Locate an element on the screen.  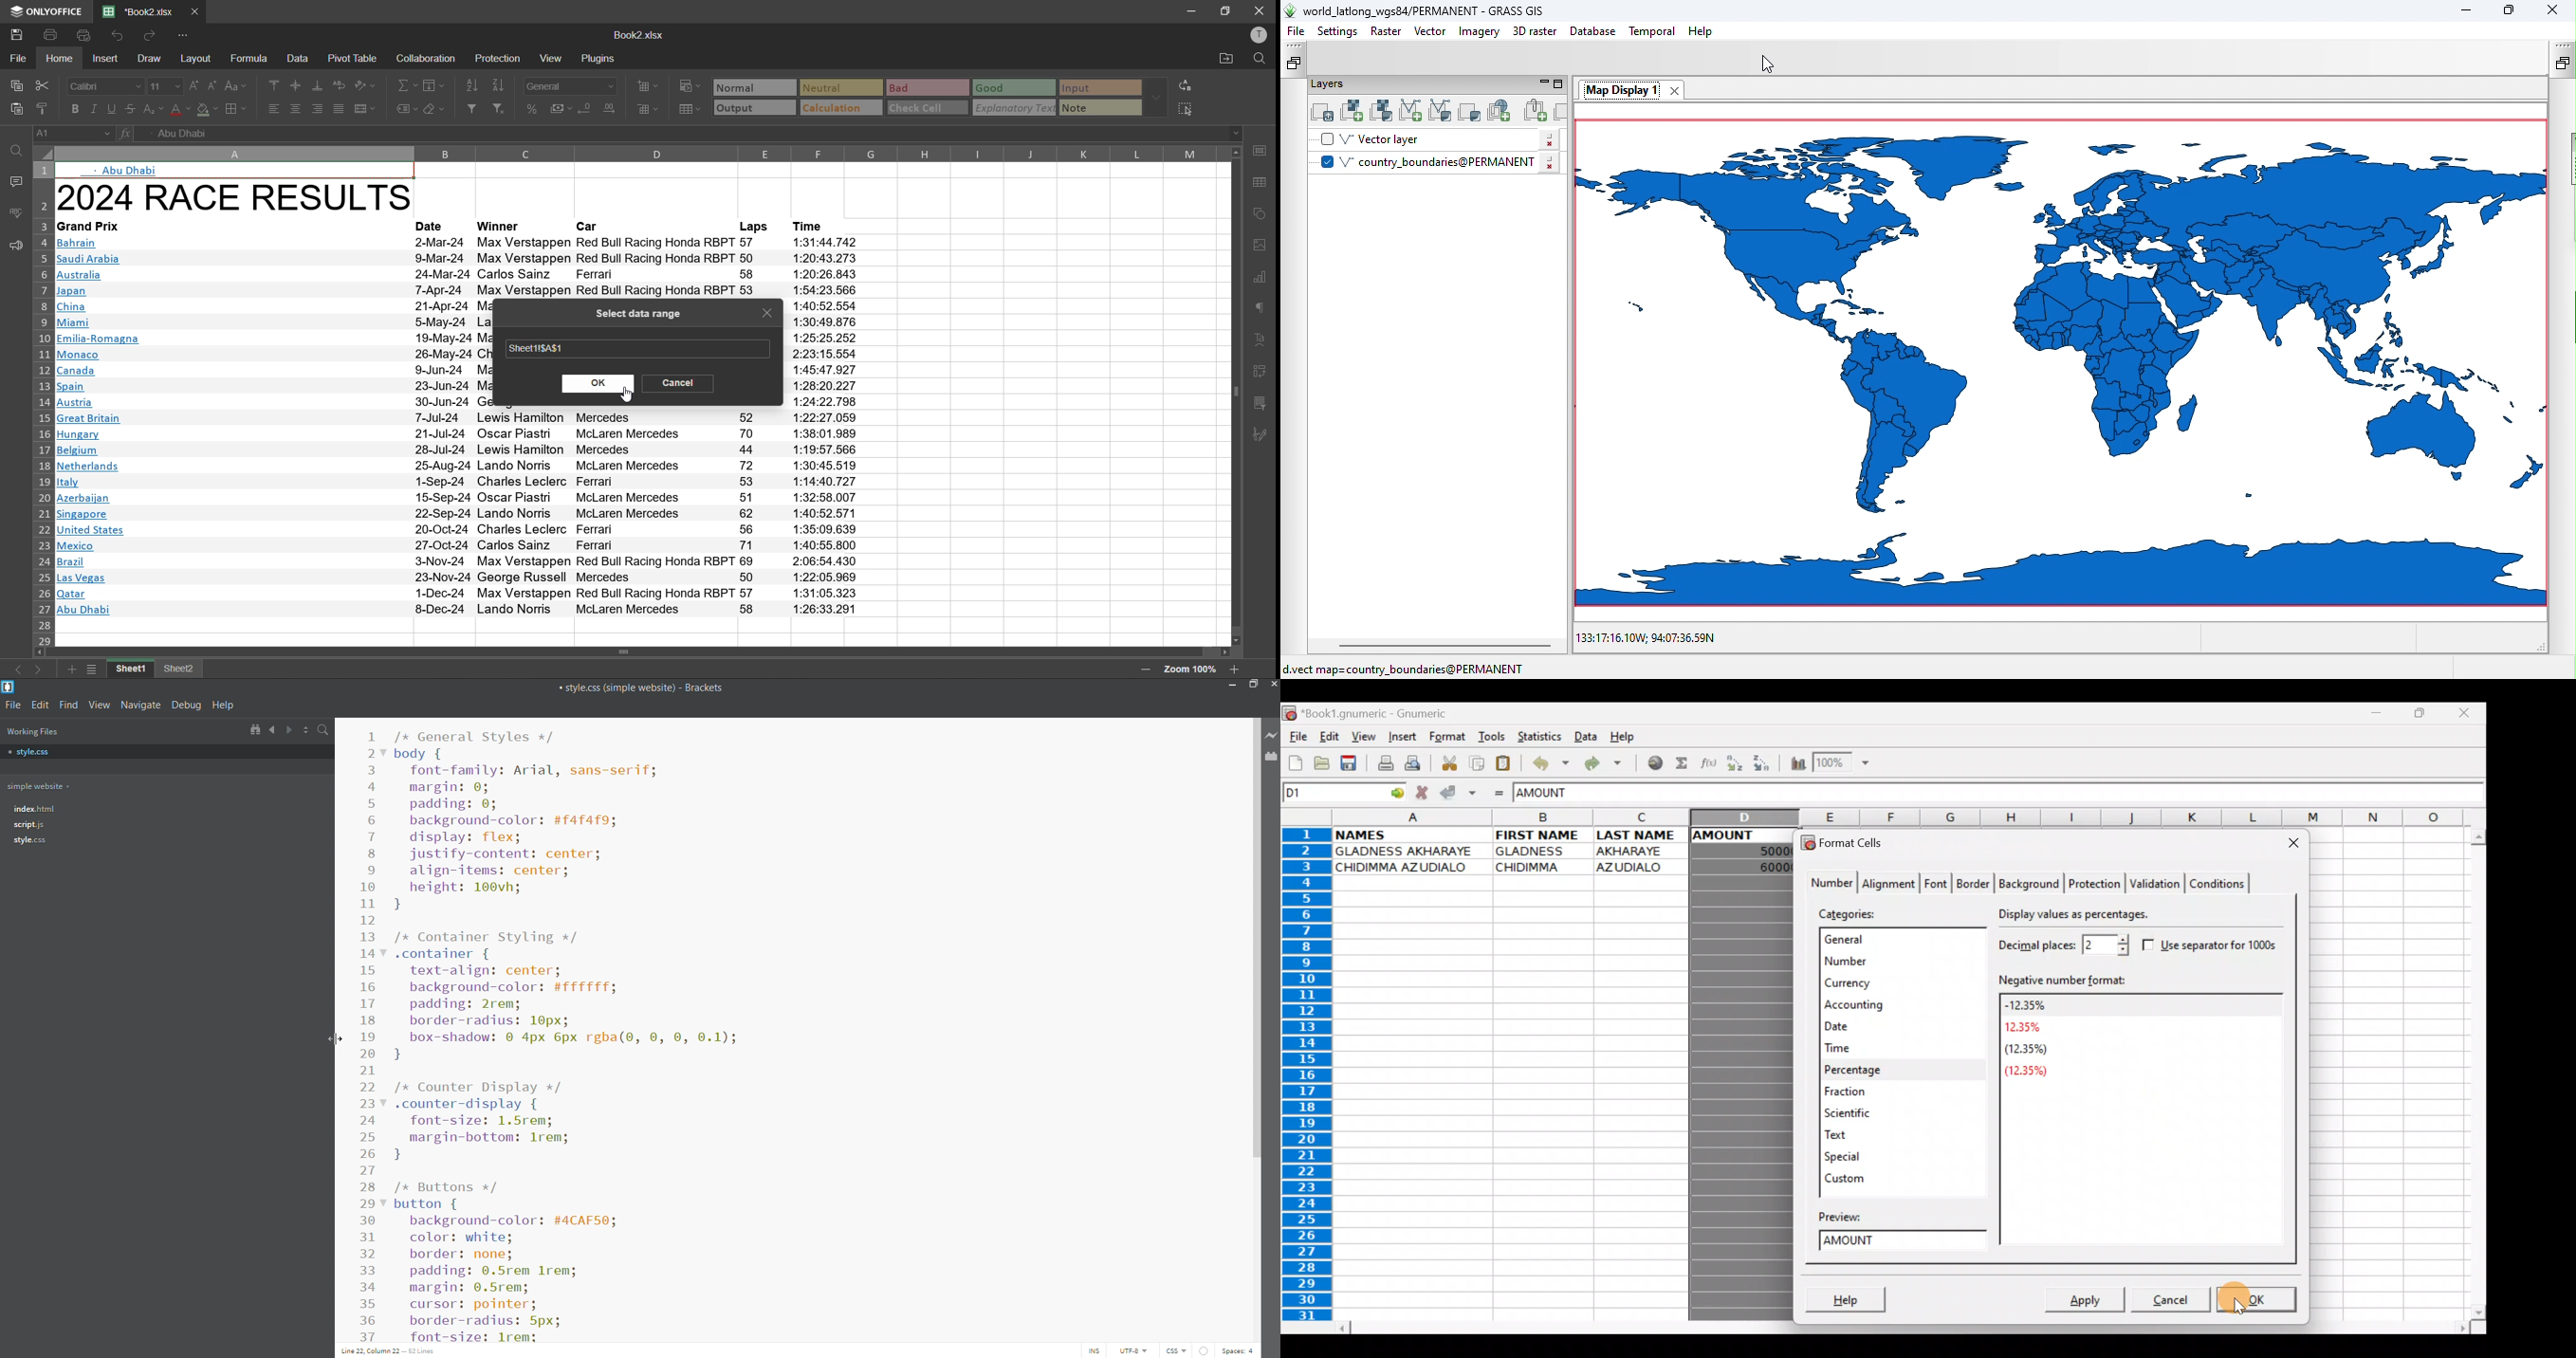
Number is located at coordinates (1891, 959).